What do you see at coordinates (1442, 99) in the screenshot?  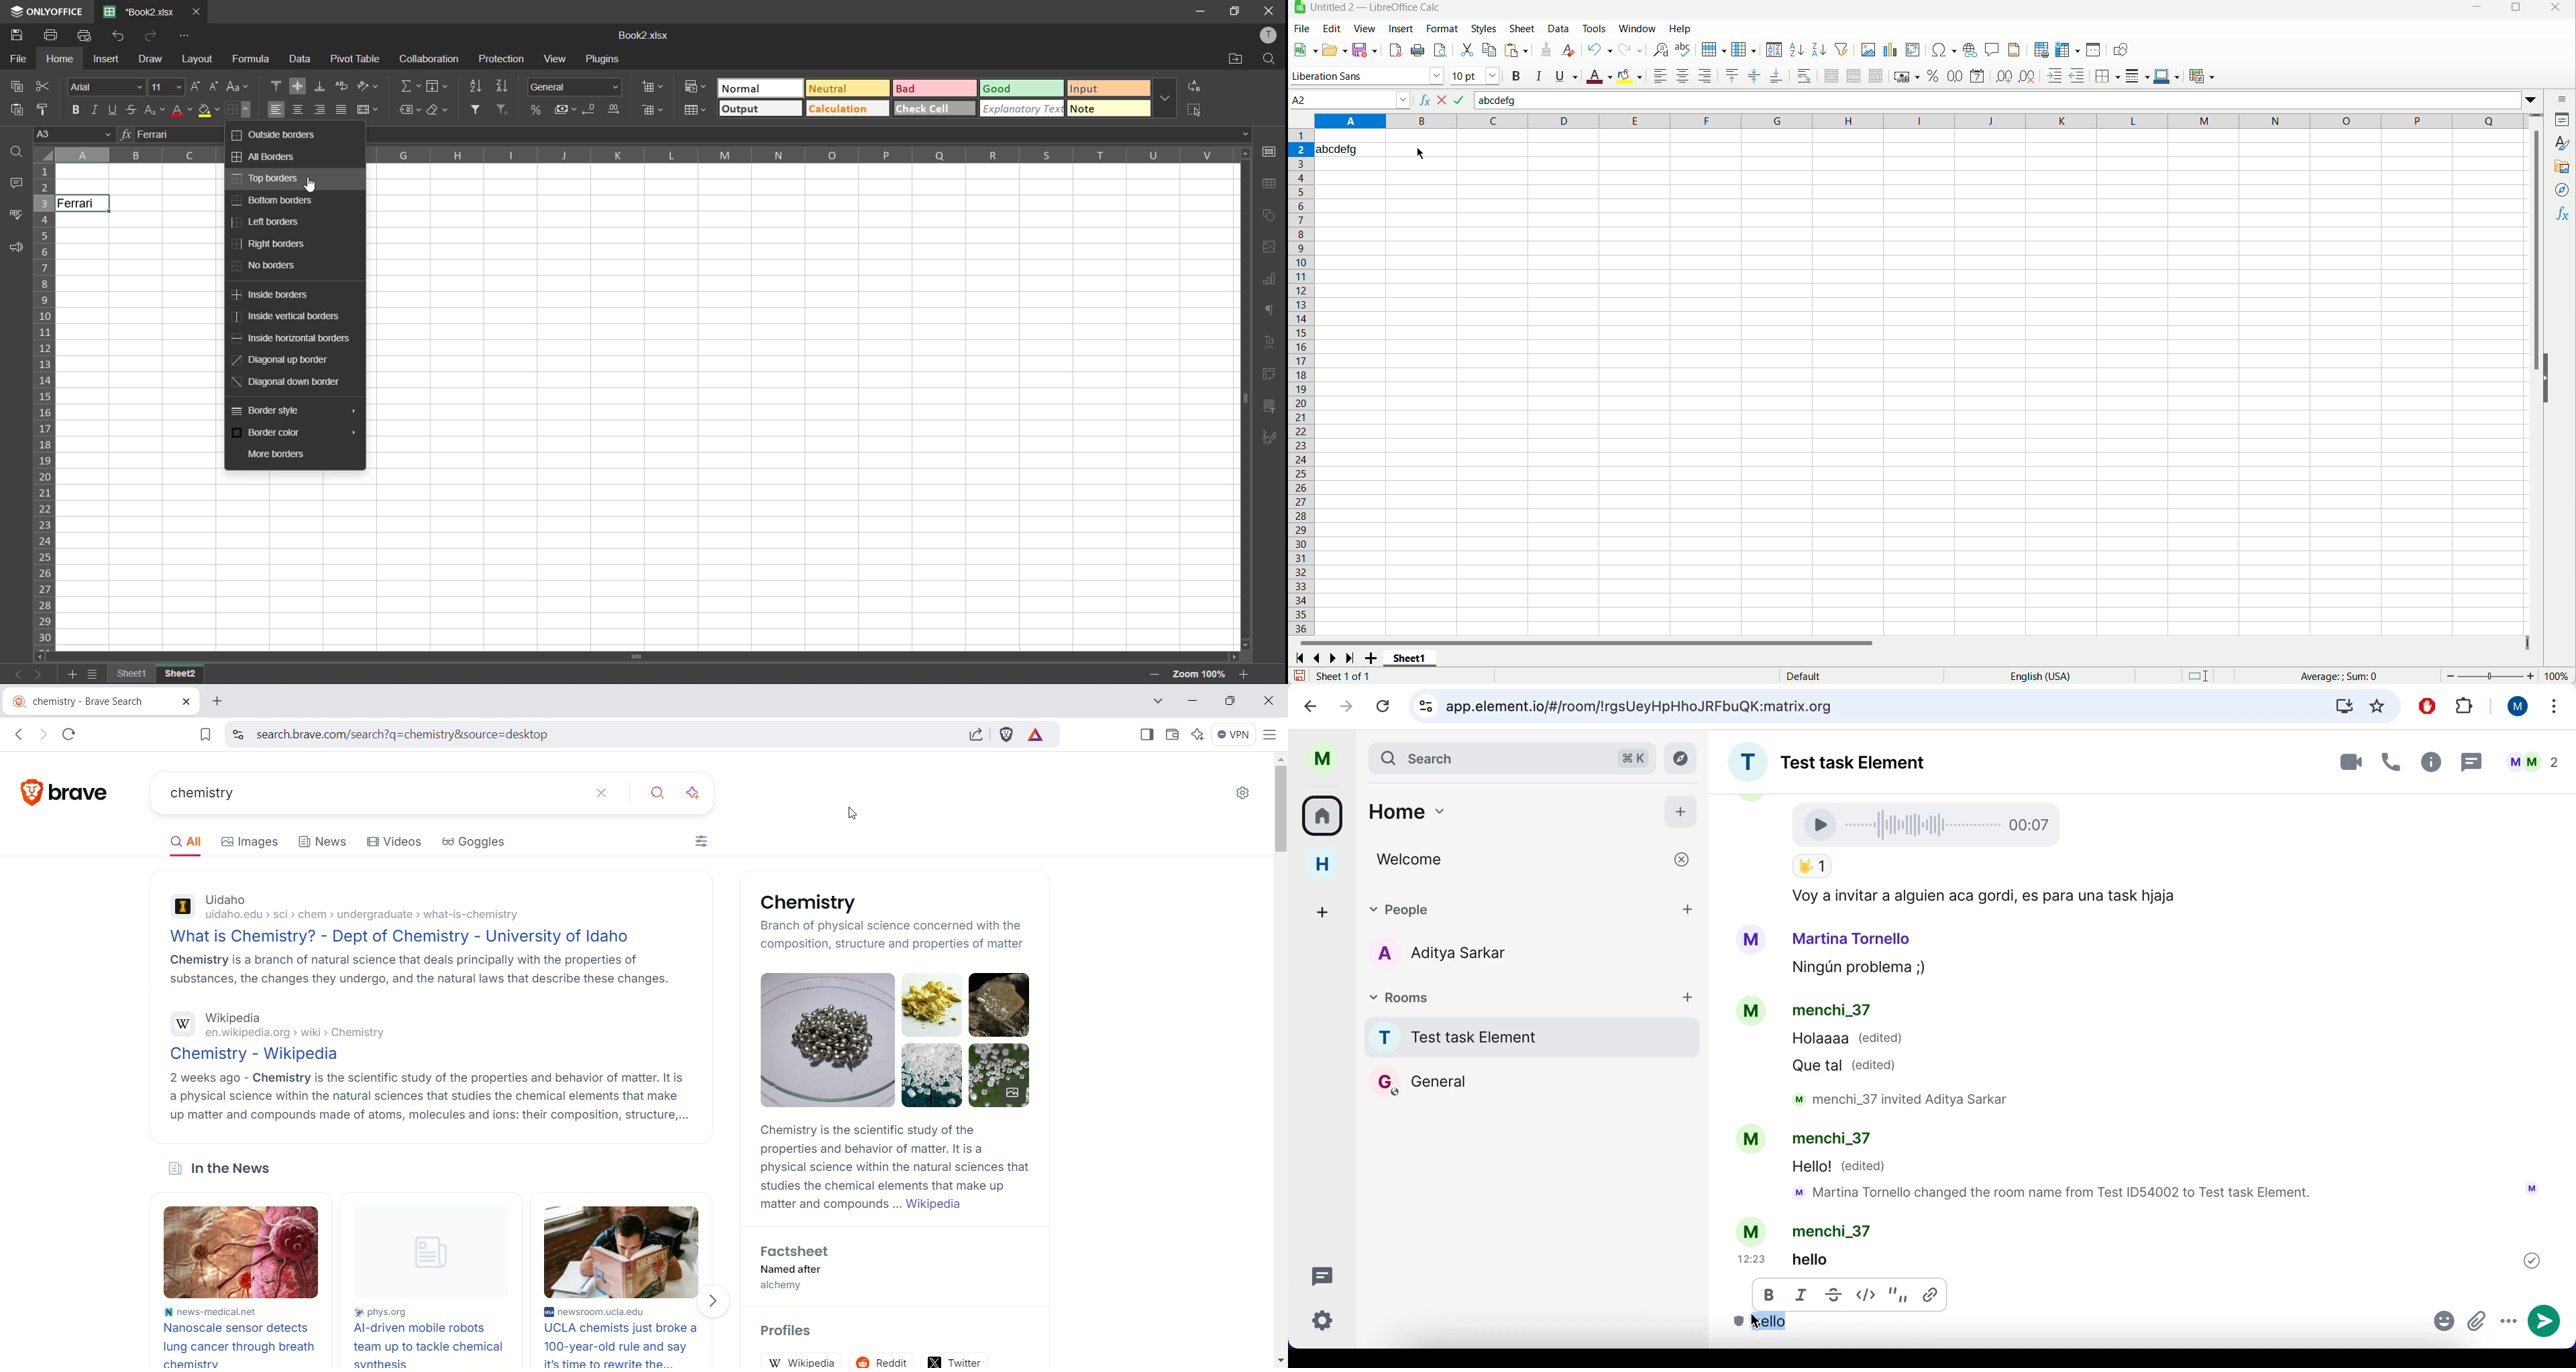 I see `cancel` at bounding box center [1442, 99].